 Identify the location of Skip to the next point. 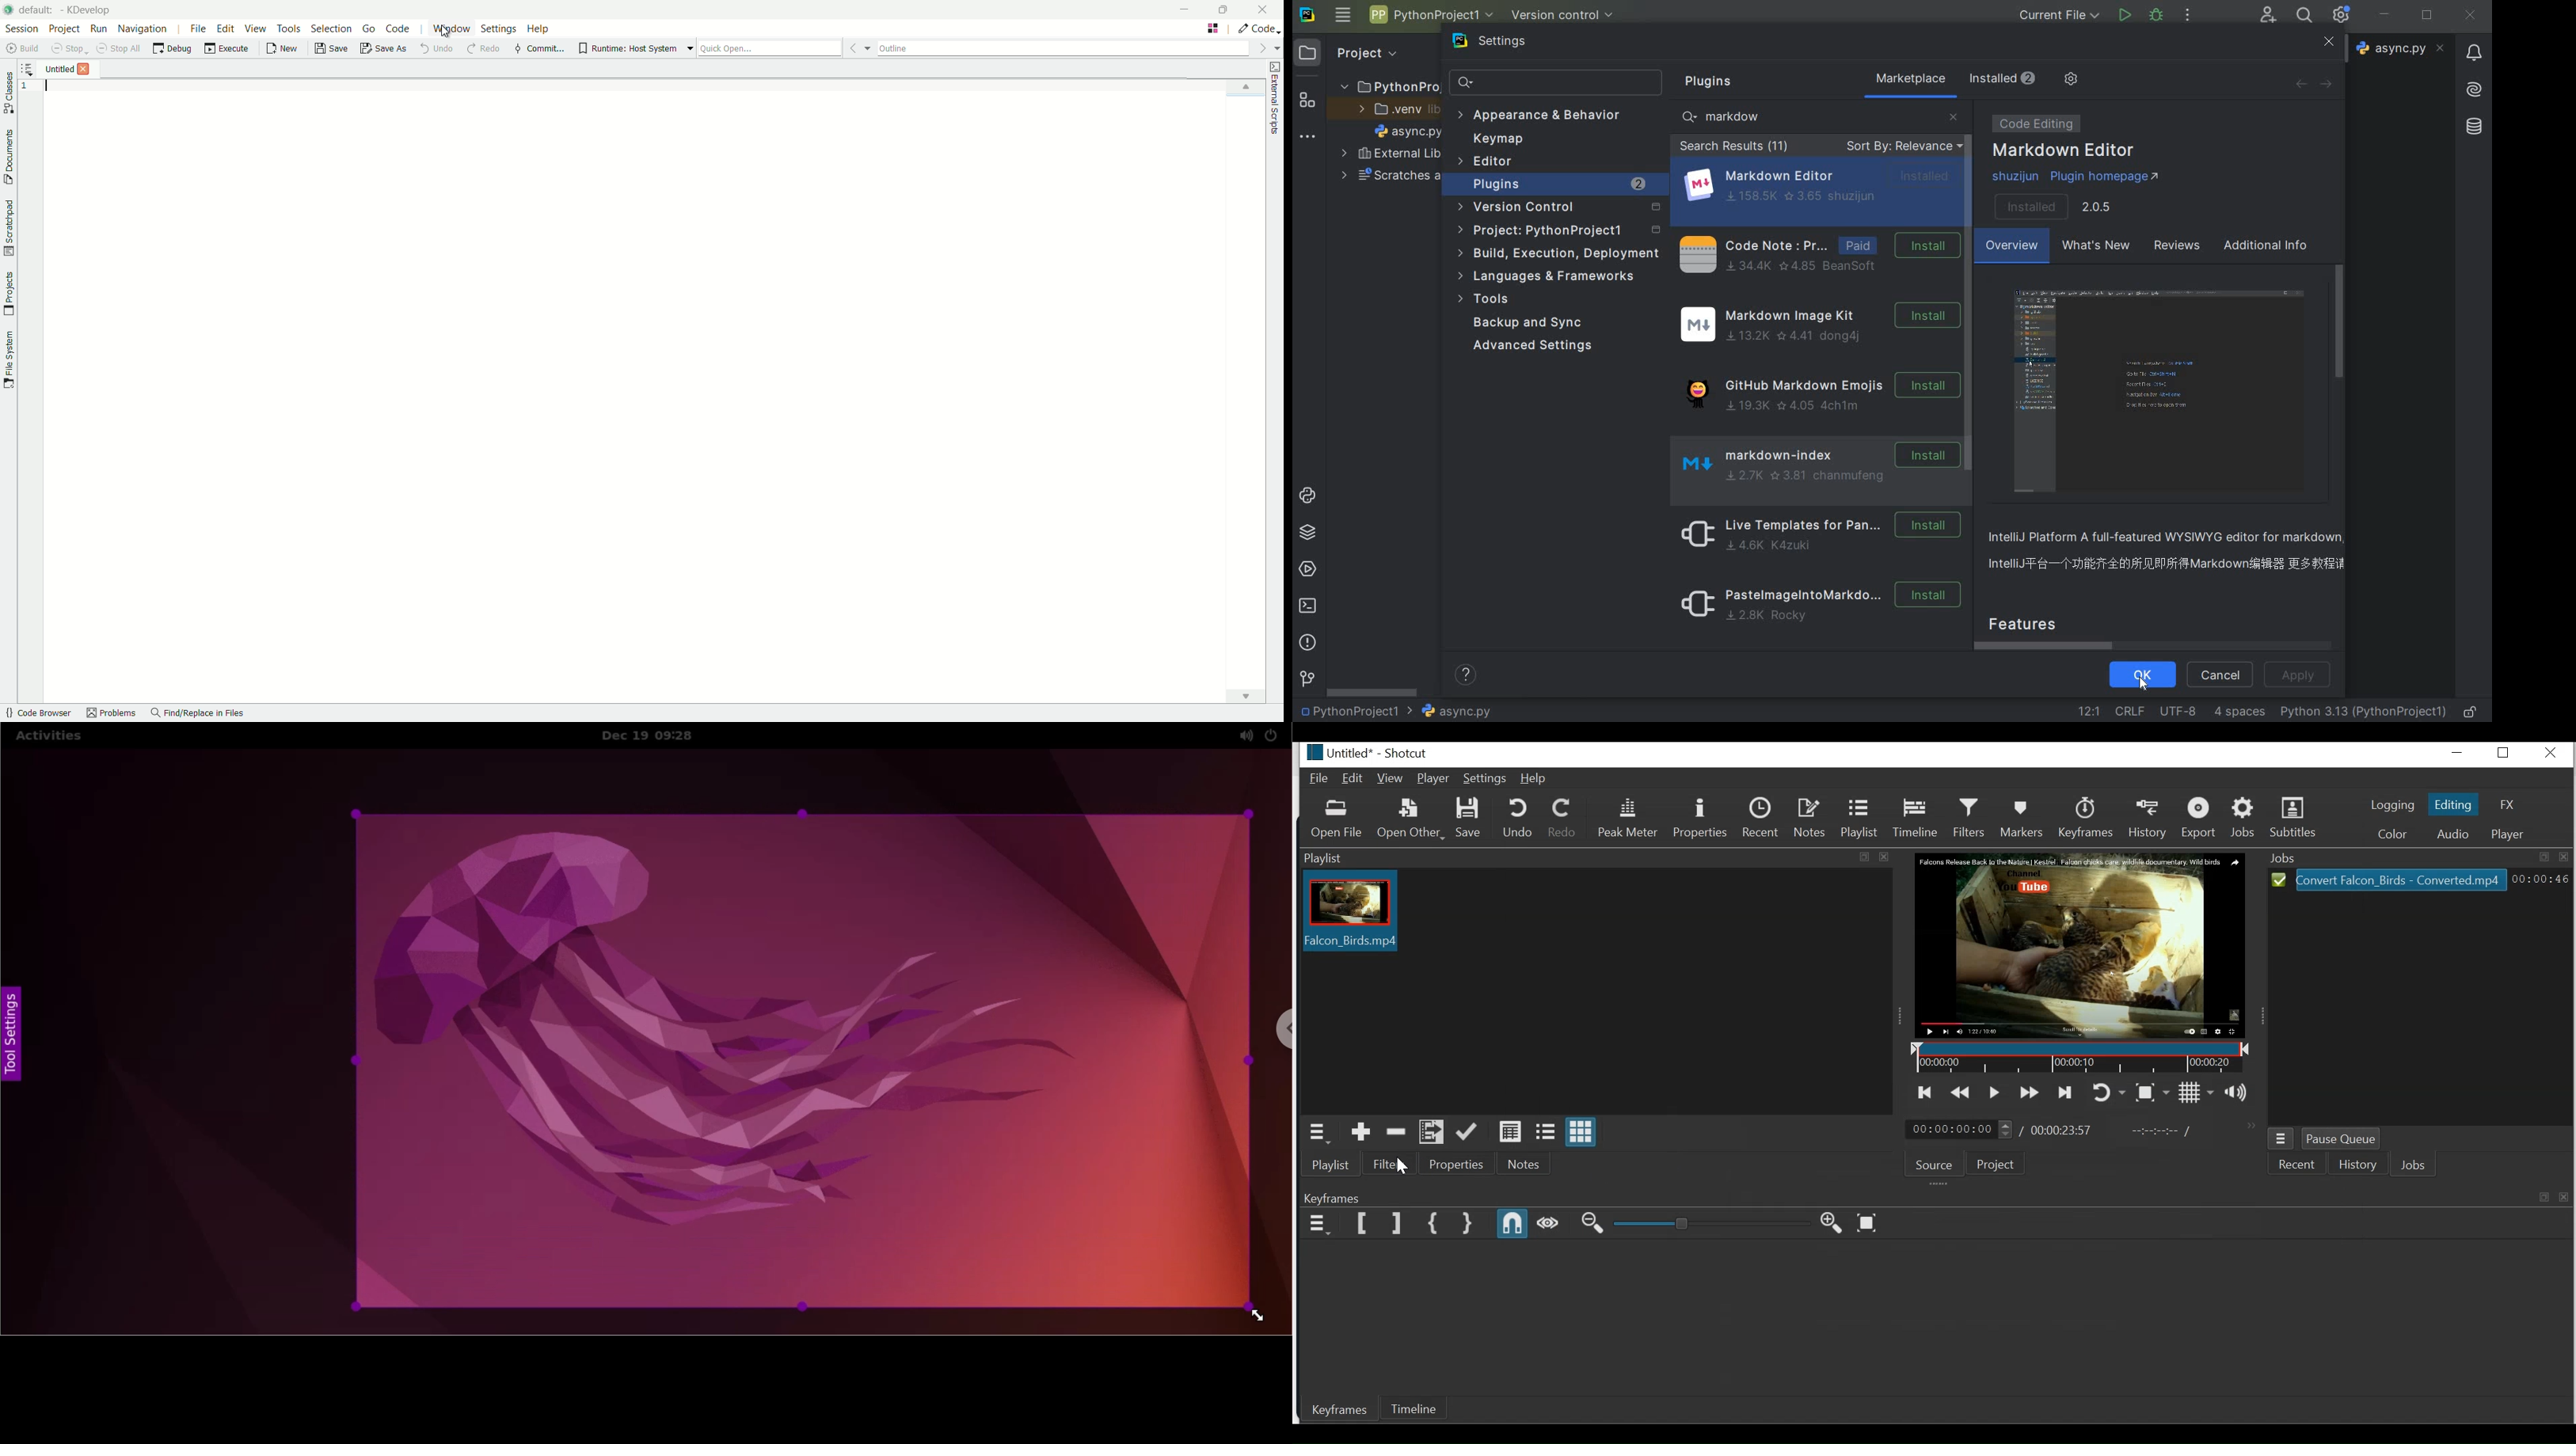
(2065, 1094).